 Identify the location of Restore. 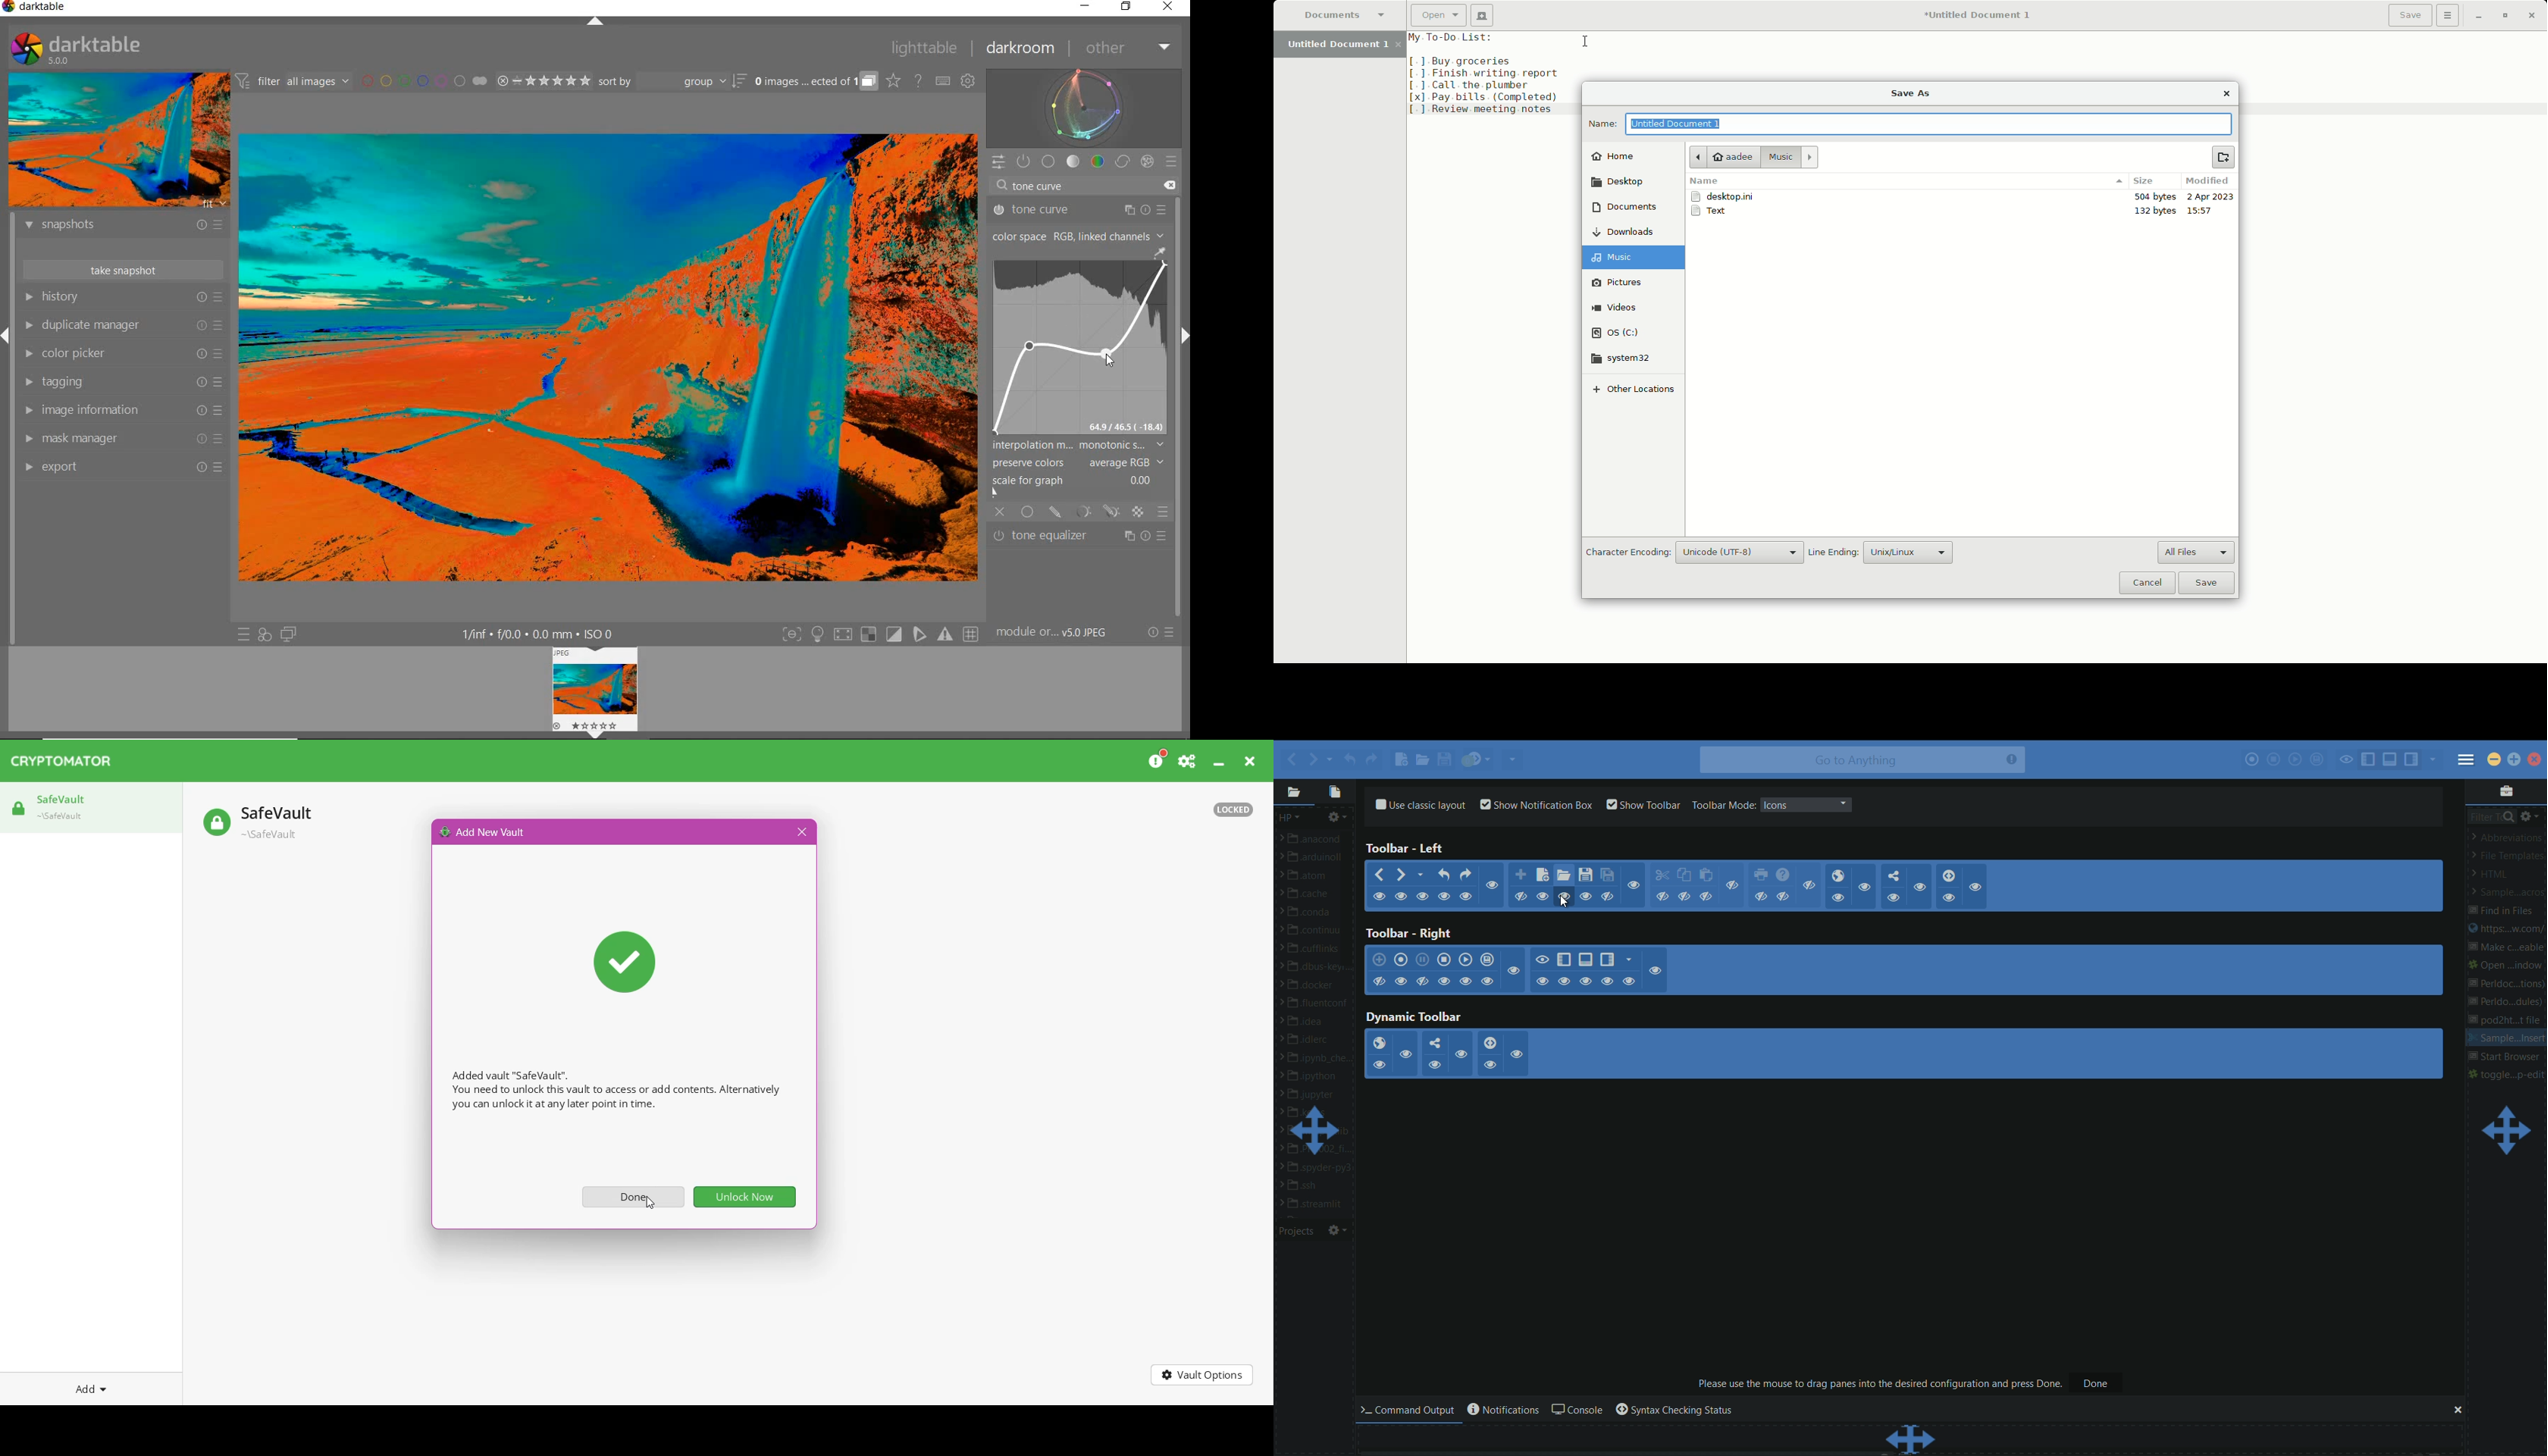
(2503, 15).